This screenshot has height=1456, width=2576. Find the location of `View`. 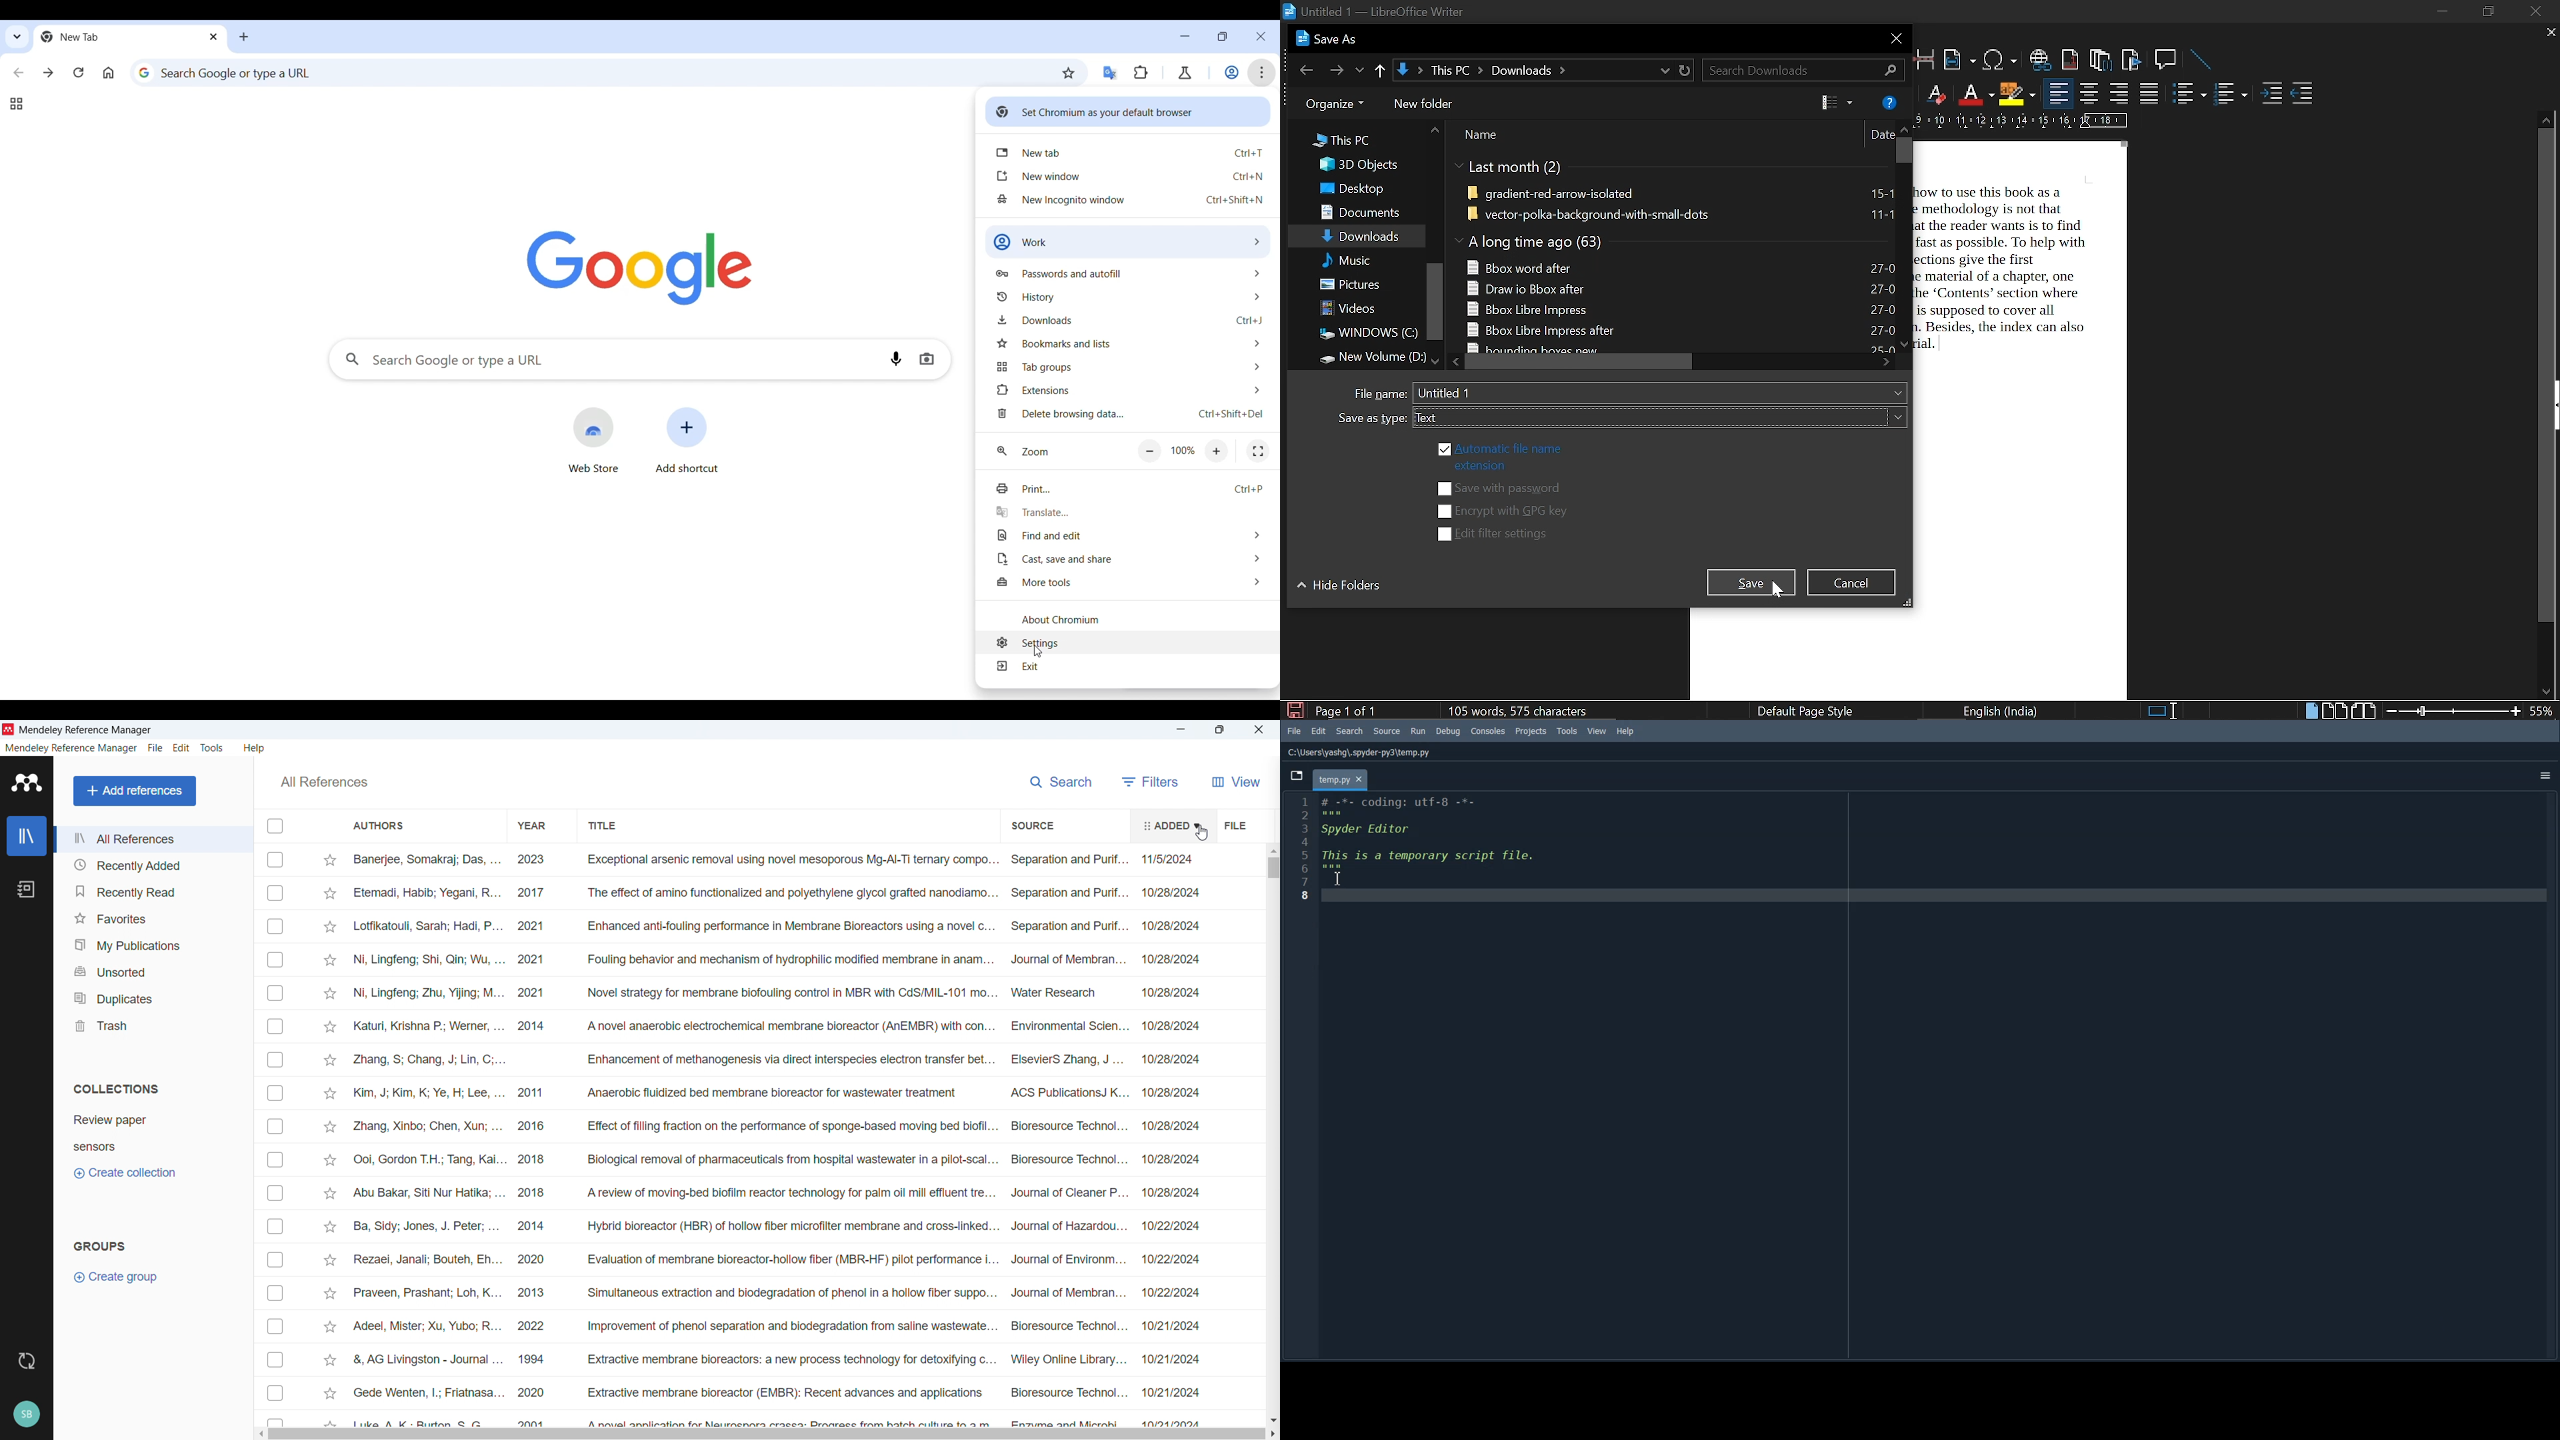

View is located at coordinates (1597, 731).